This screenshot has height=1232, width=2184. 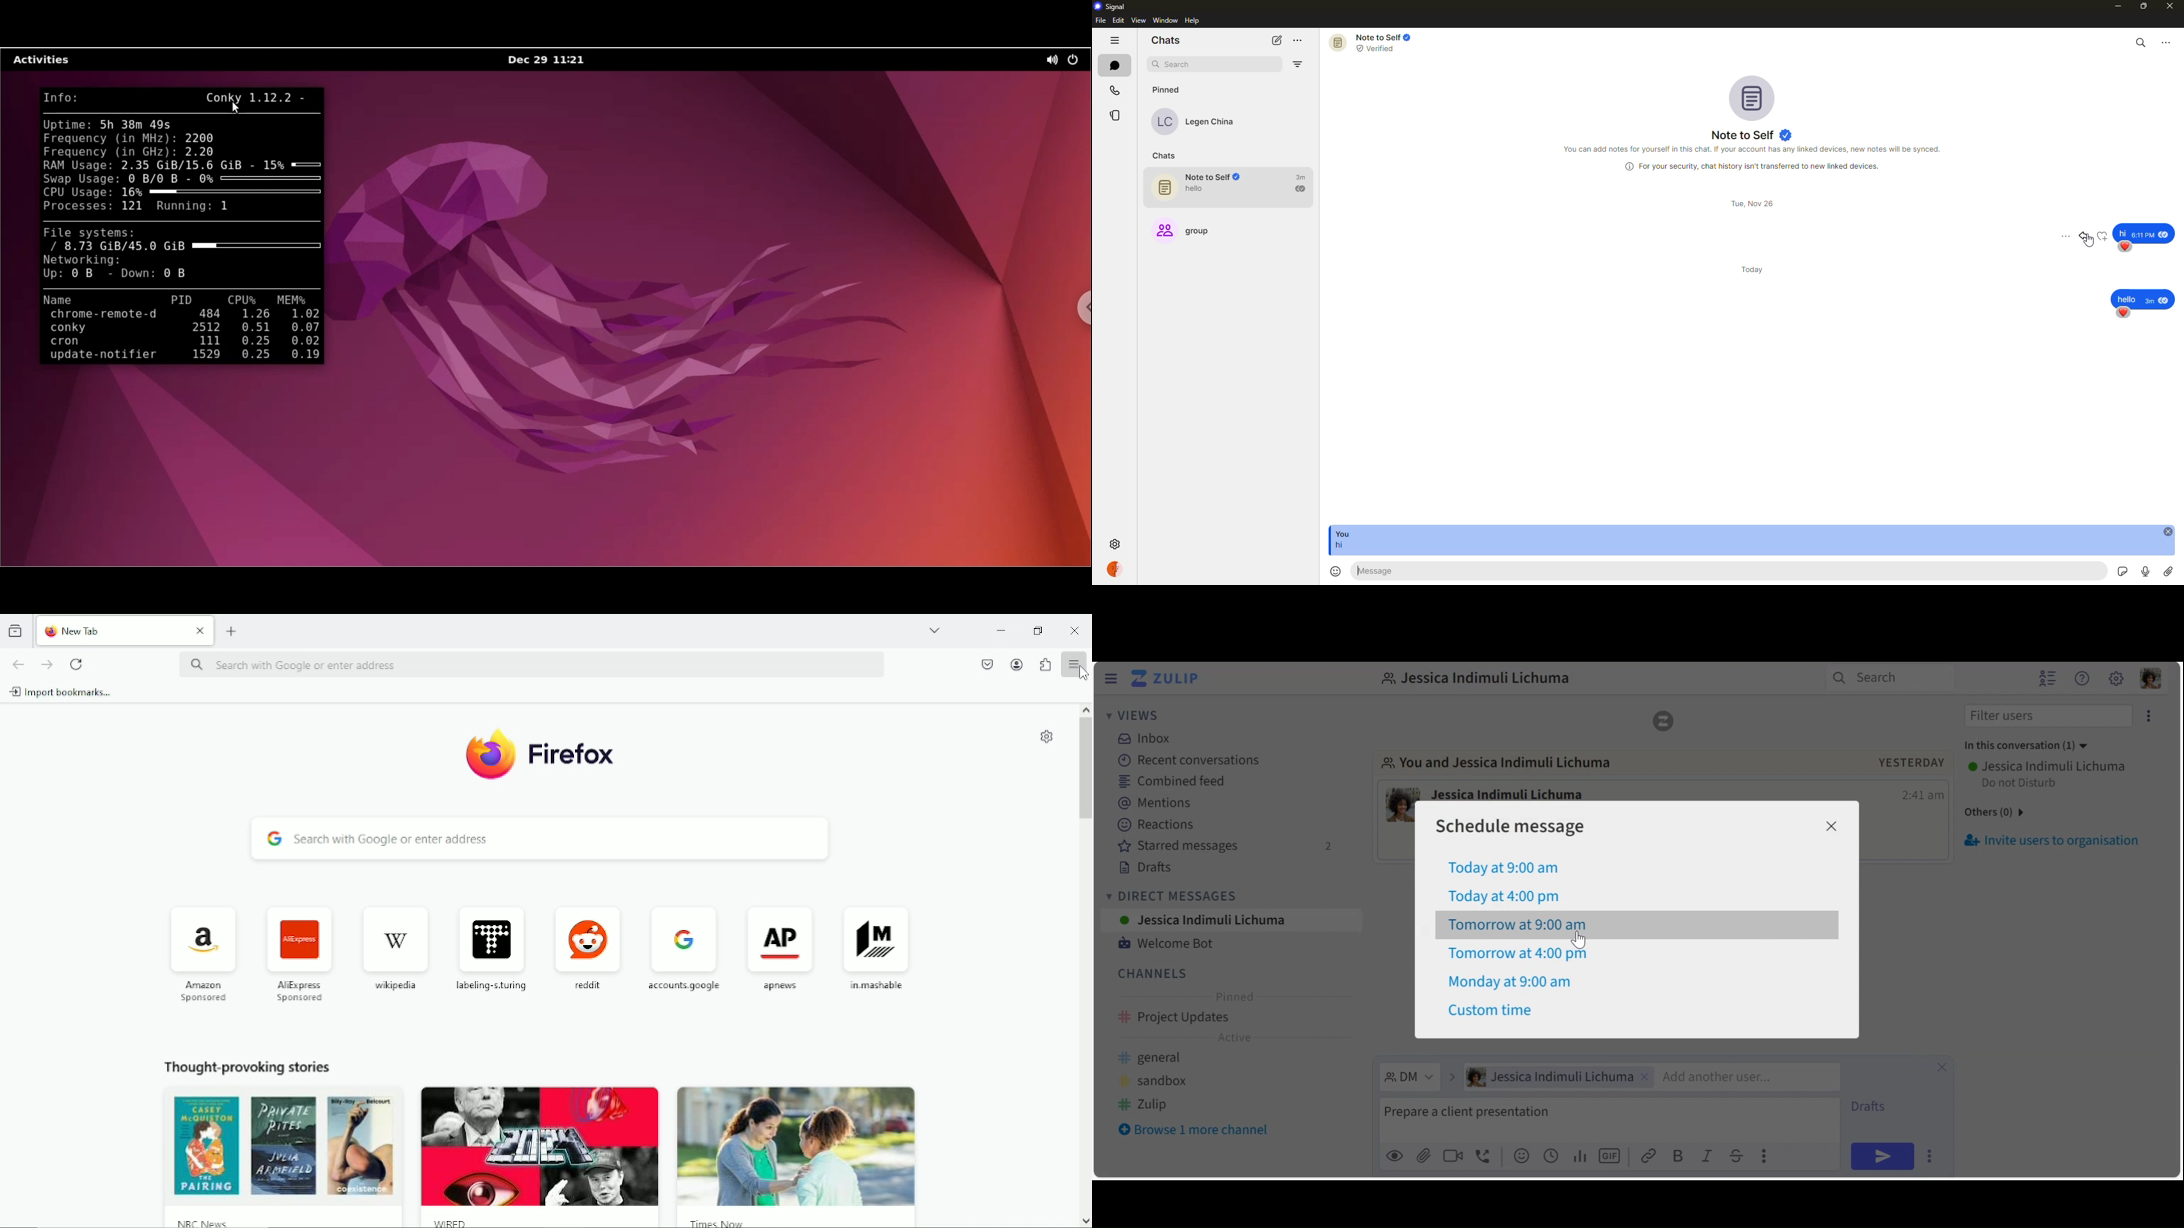 What do you see at coordinates (718, 1222) in the screenshot?
I see `times now` at bounding box center [718, 1222].